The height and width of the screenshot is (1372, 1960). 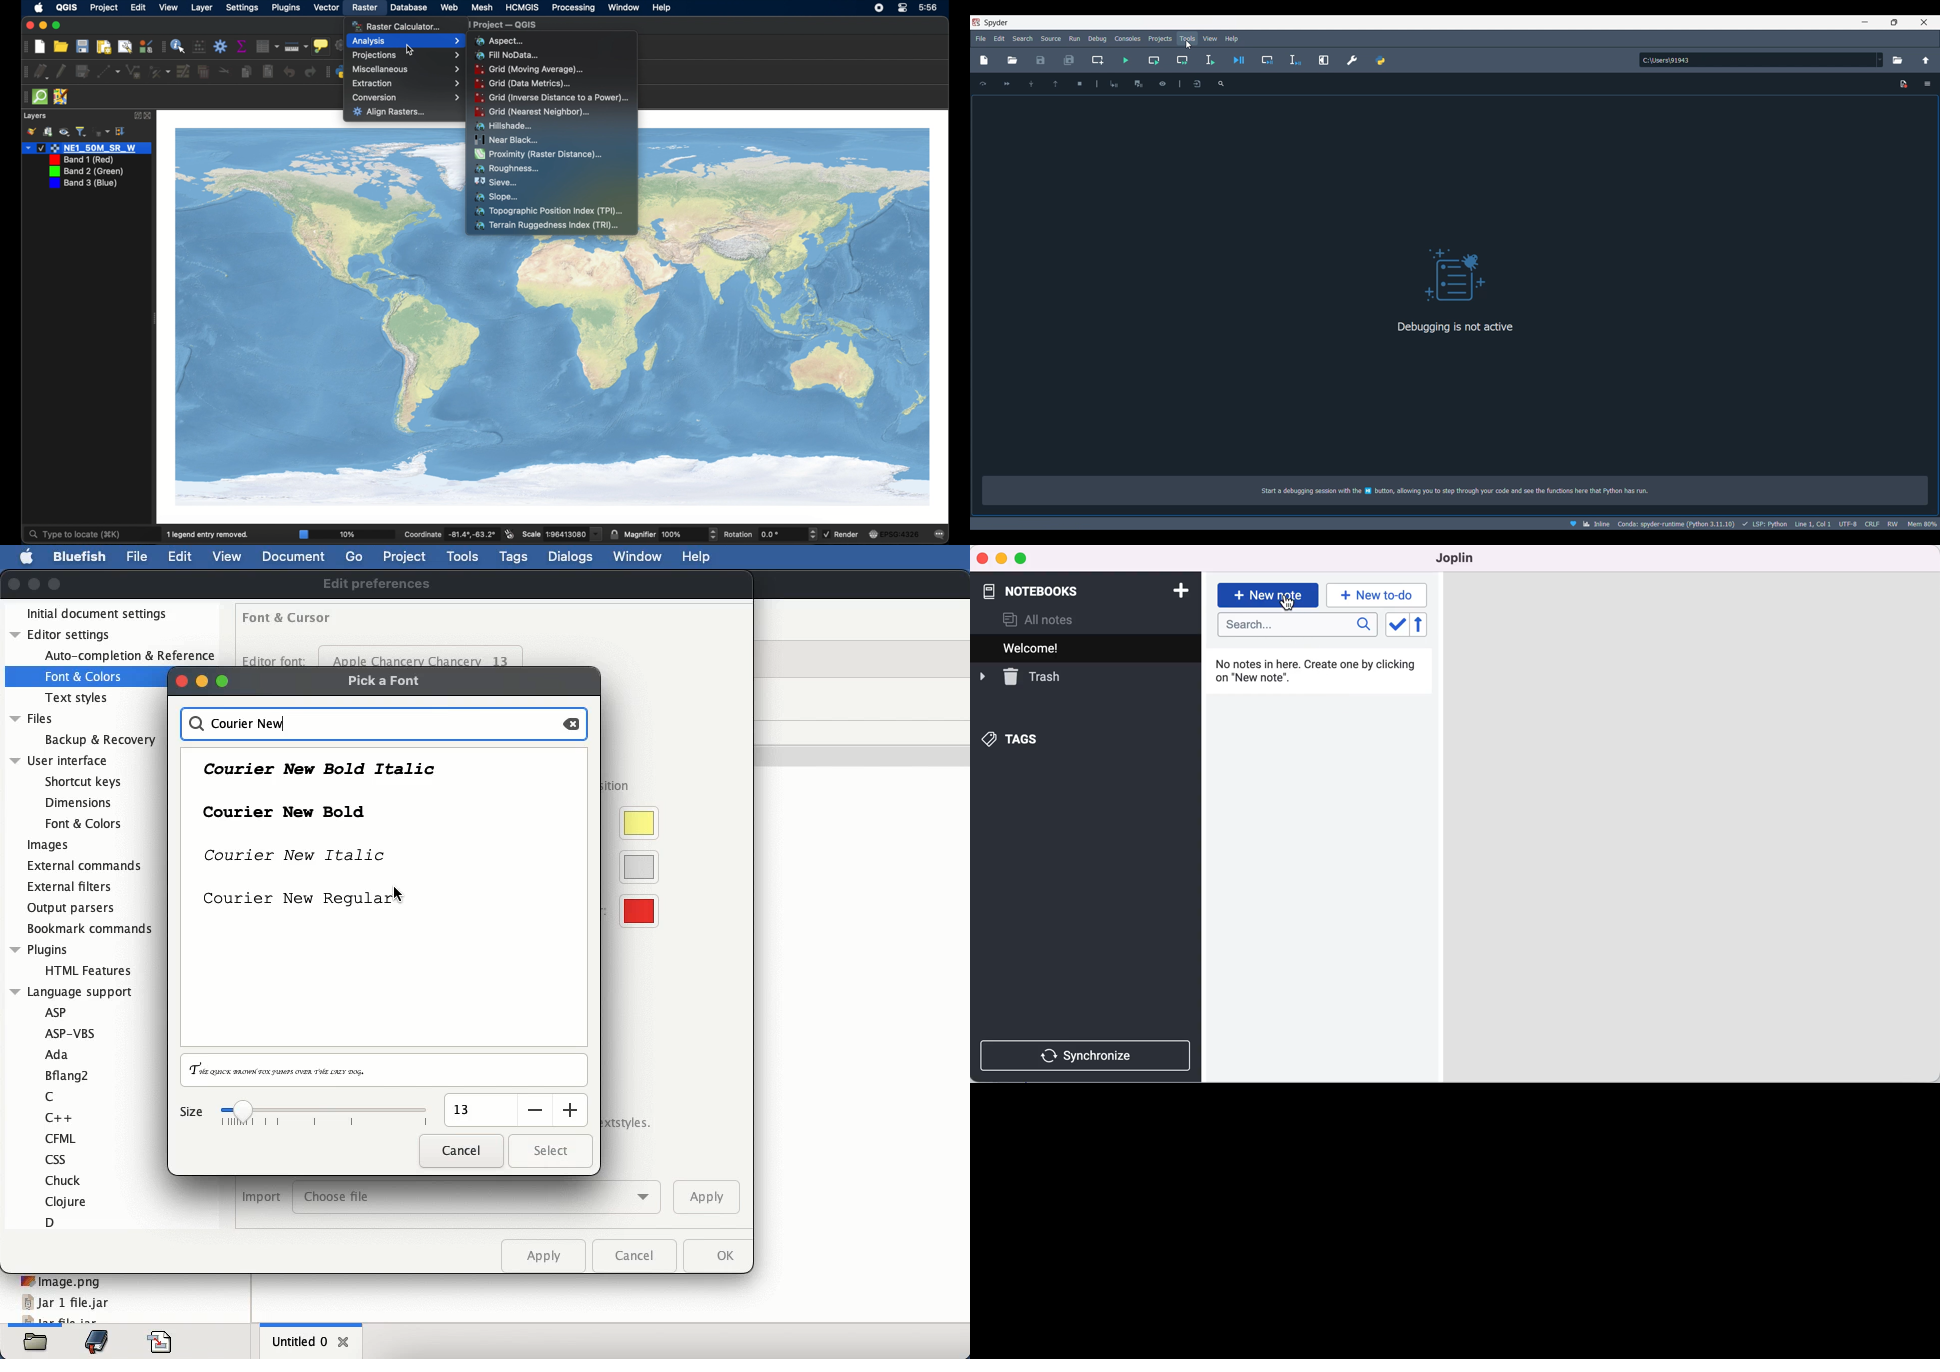 I want to click on Debug cell, so click(x=1268, y=60).